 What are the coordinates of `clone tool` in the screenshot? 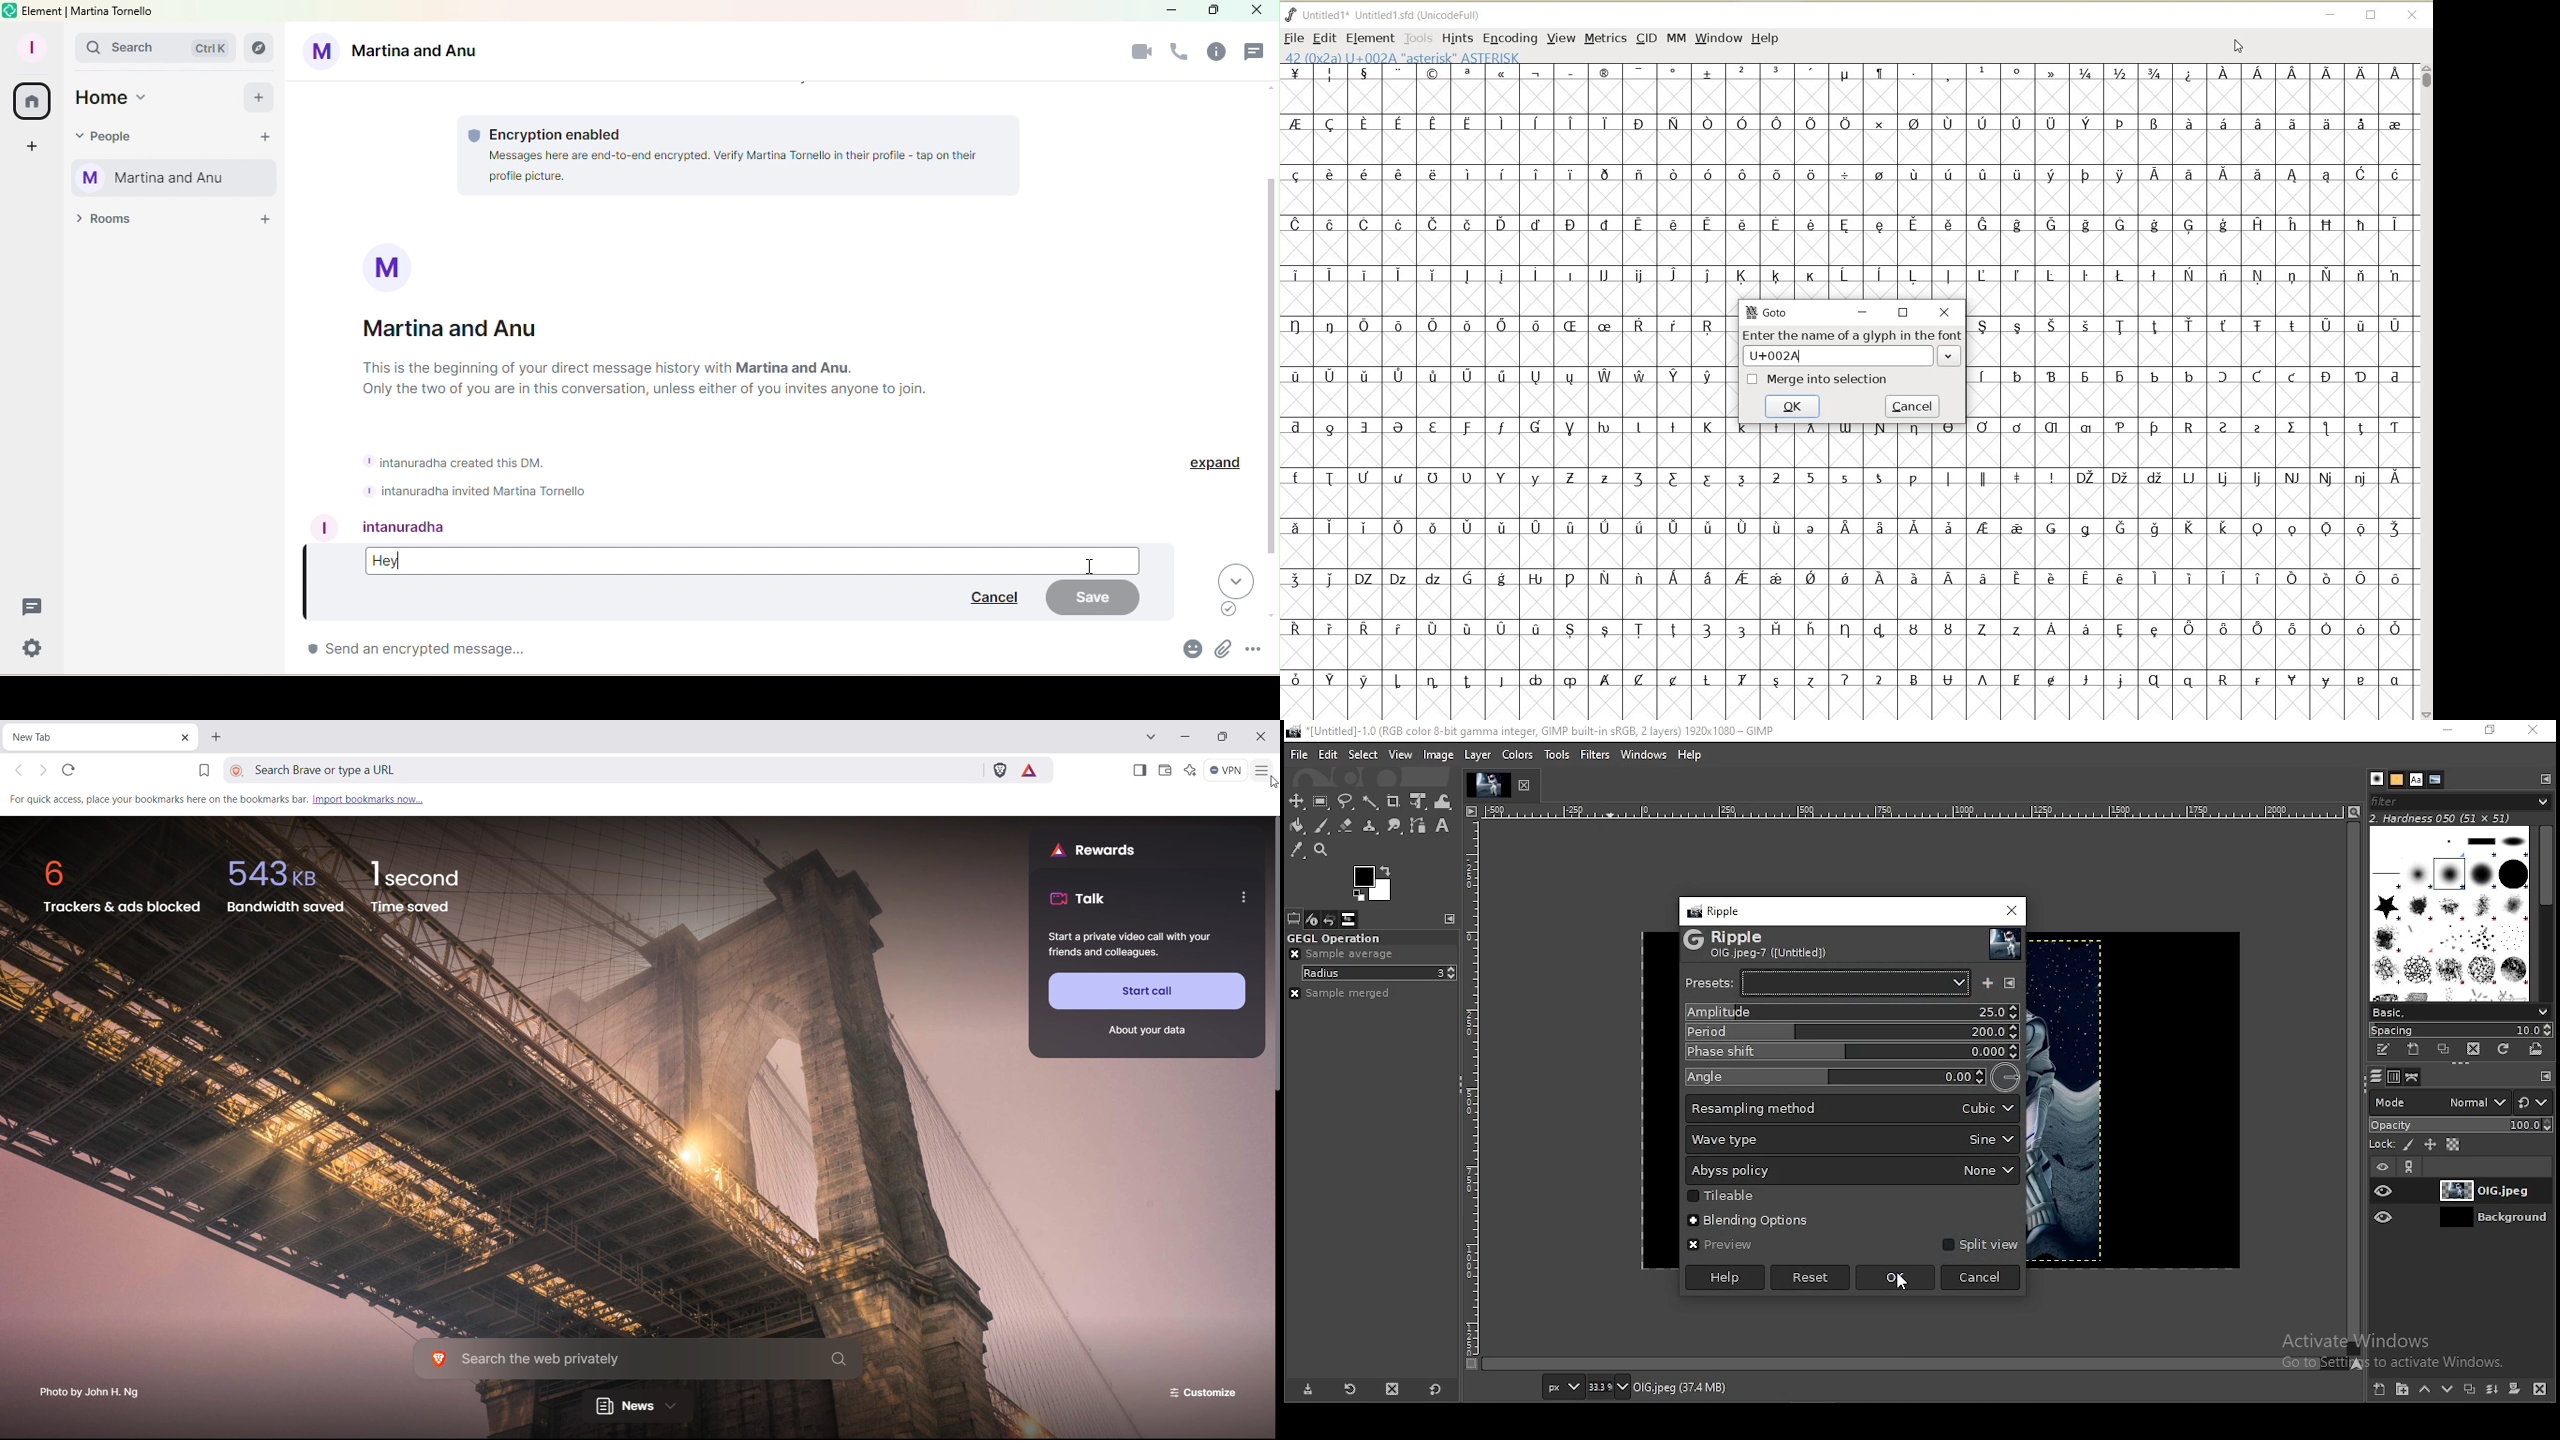 It's located at (1371, 827).